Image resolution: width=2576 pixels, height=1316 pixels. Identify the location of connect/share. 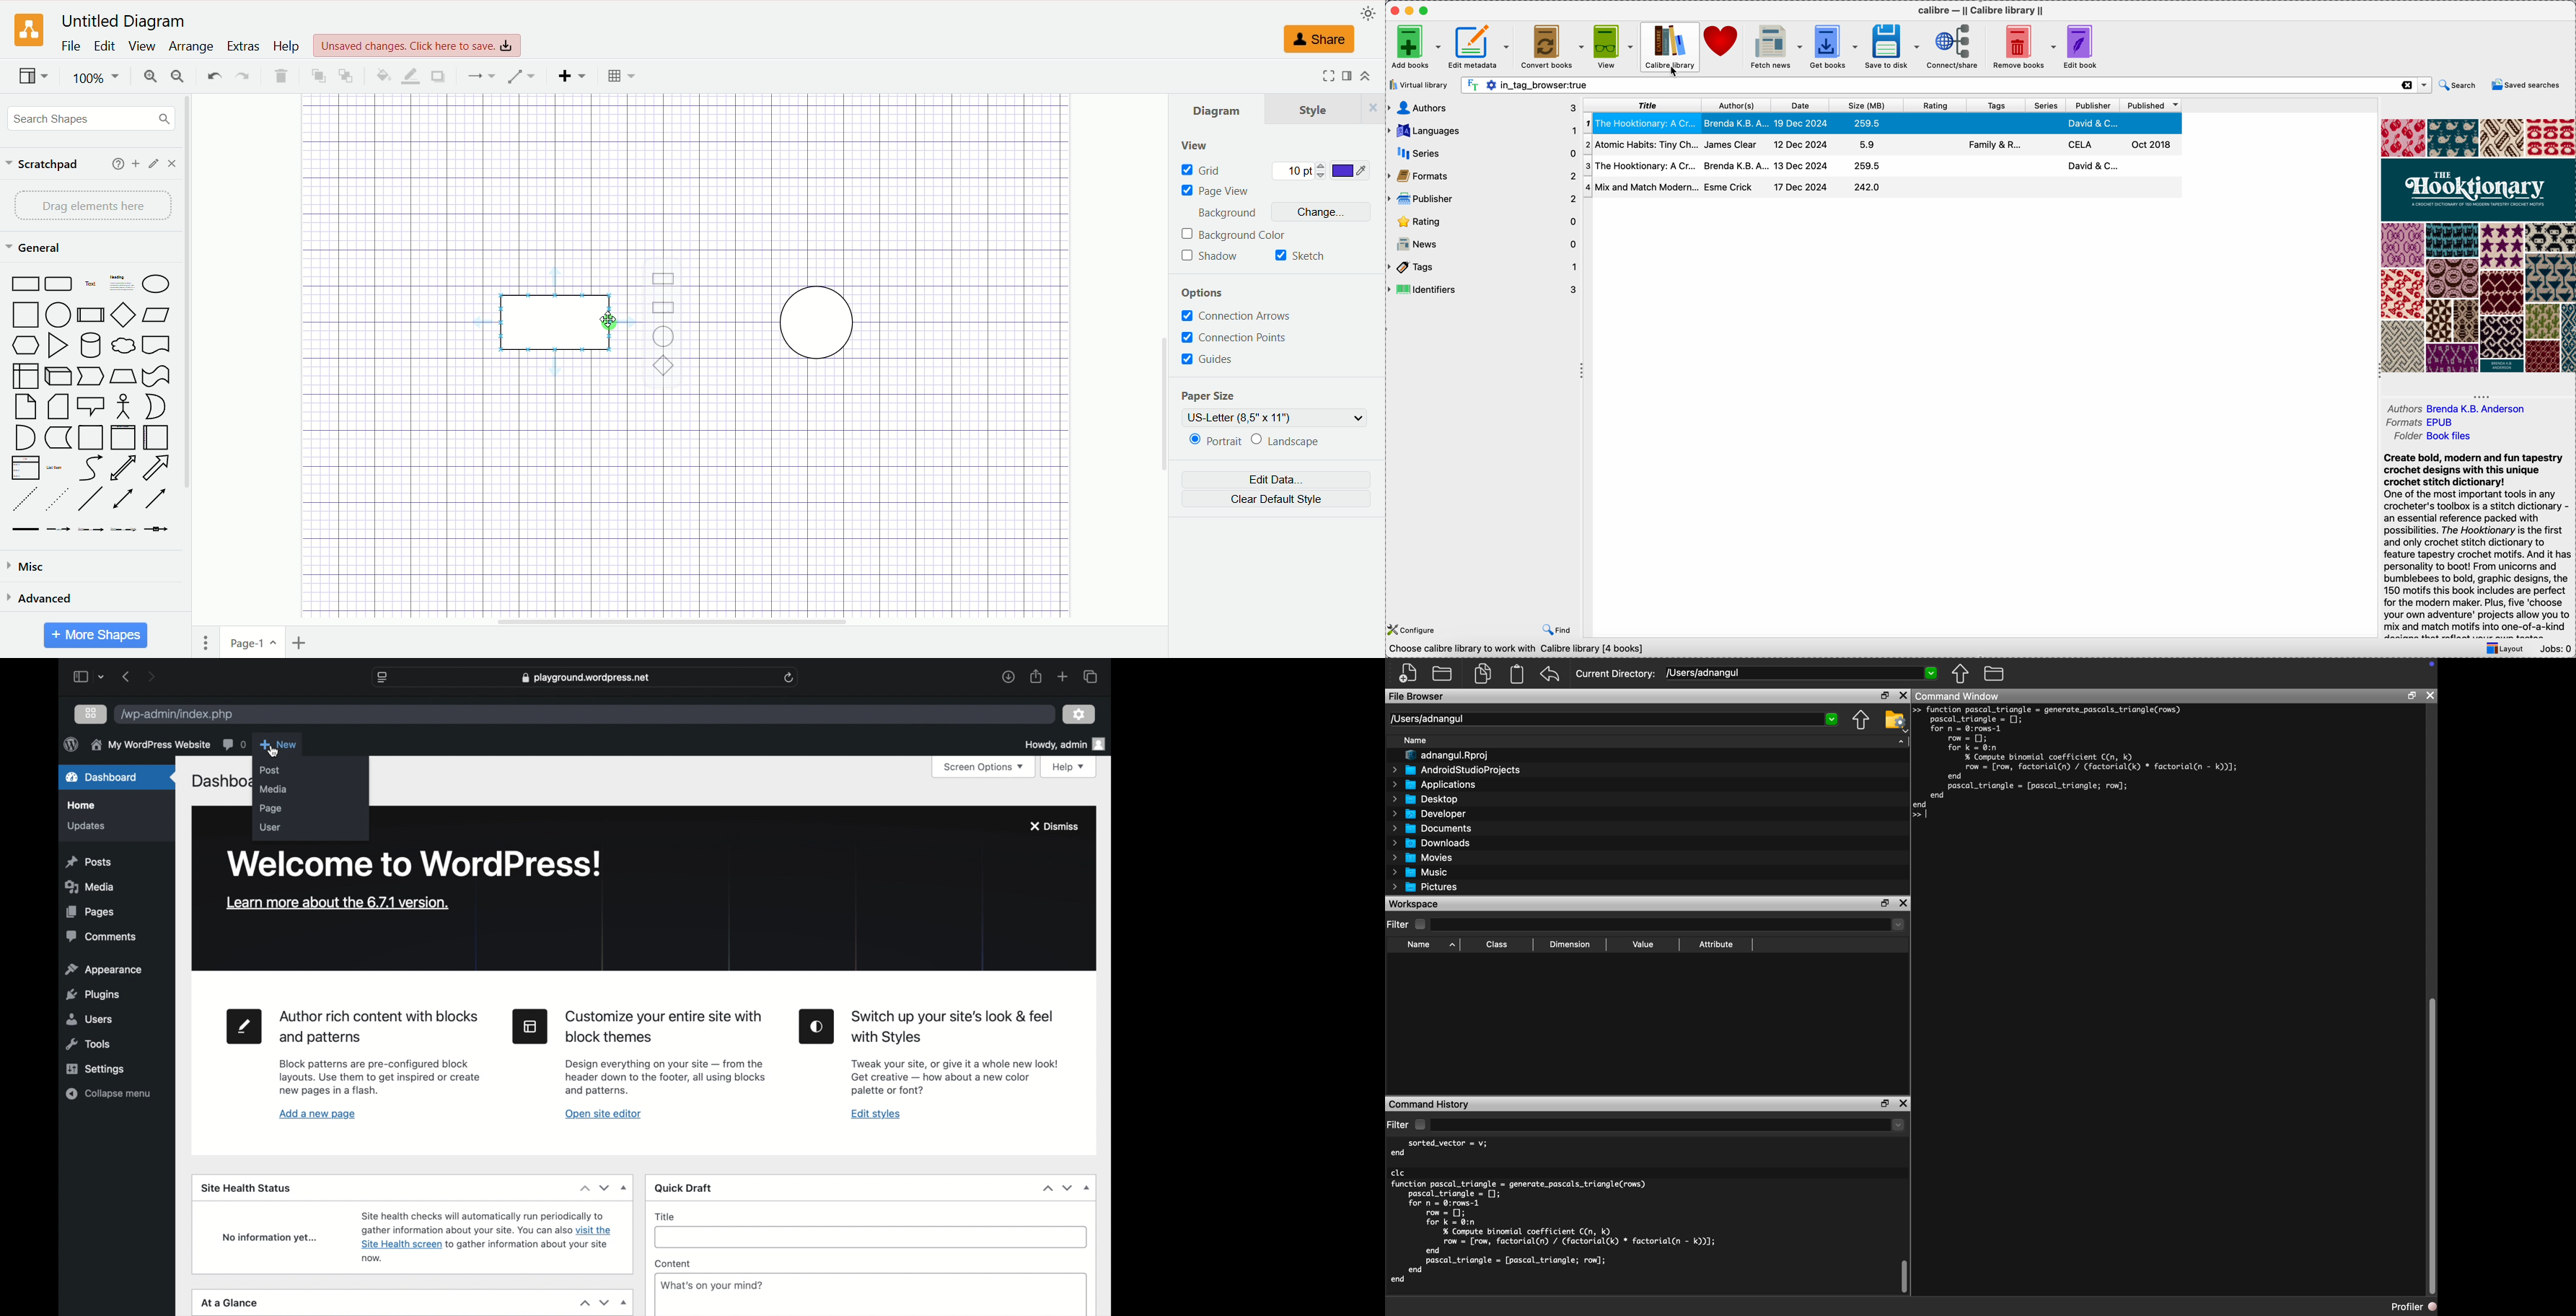
(1953, 47).